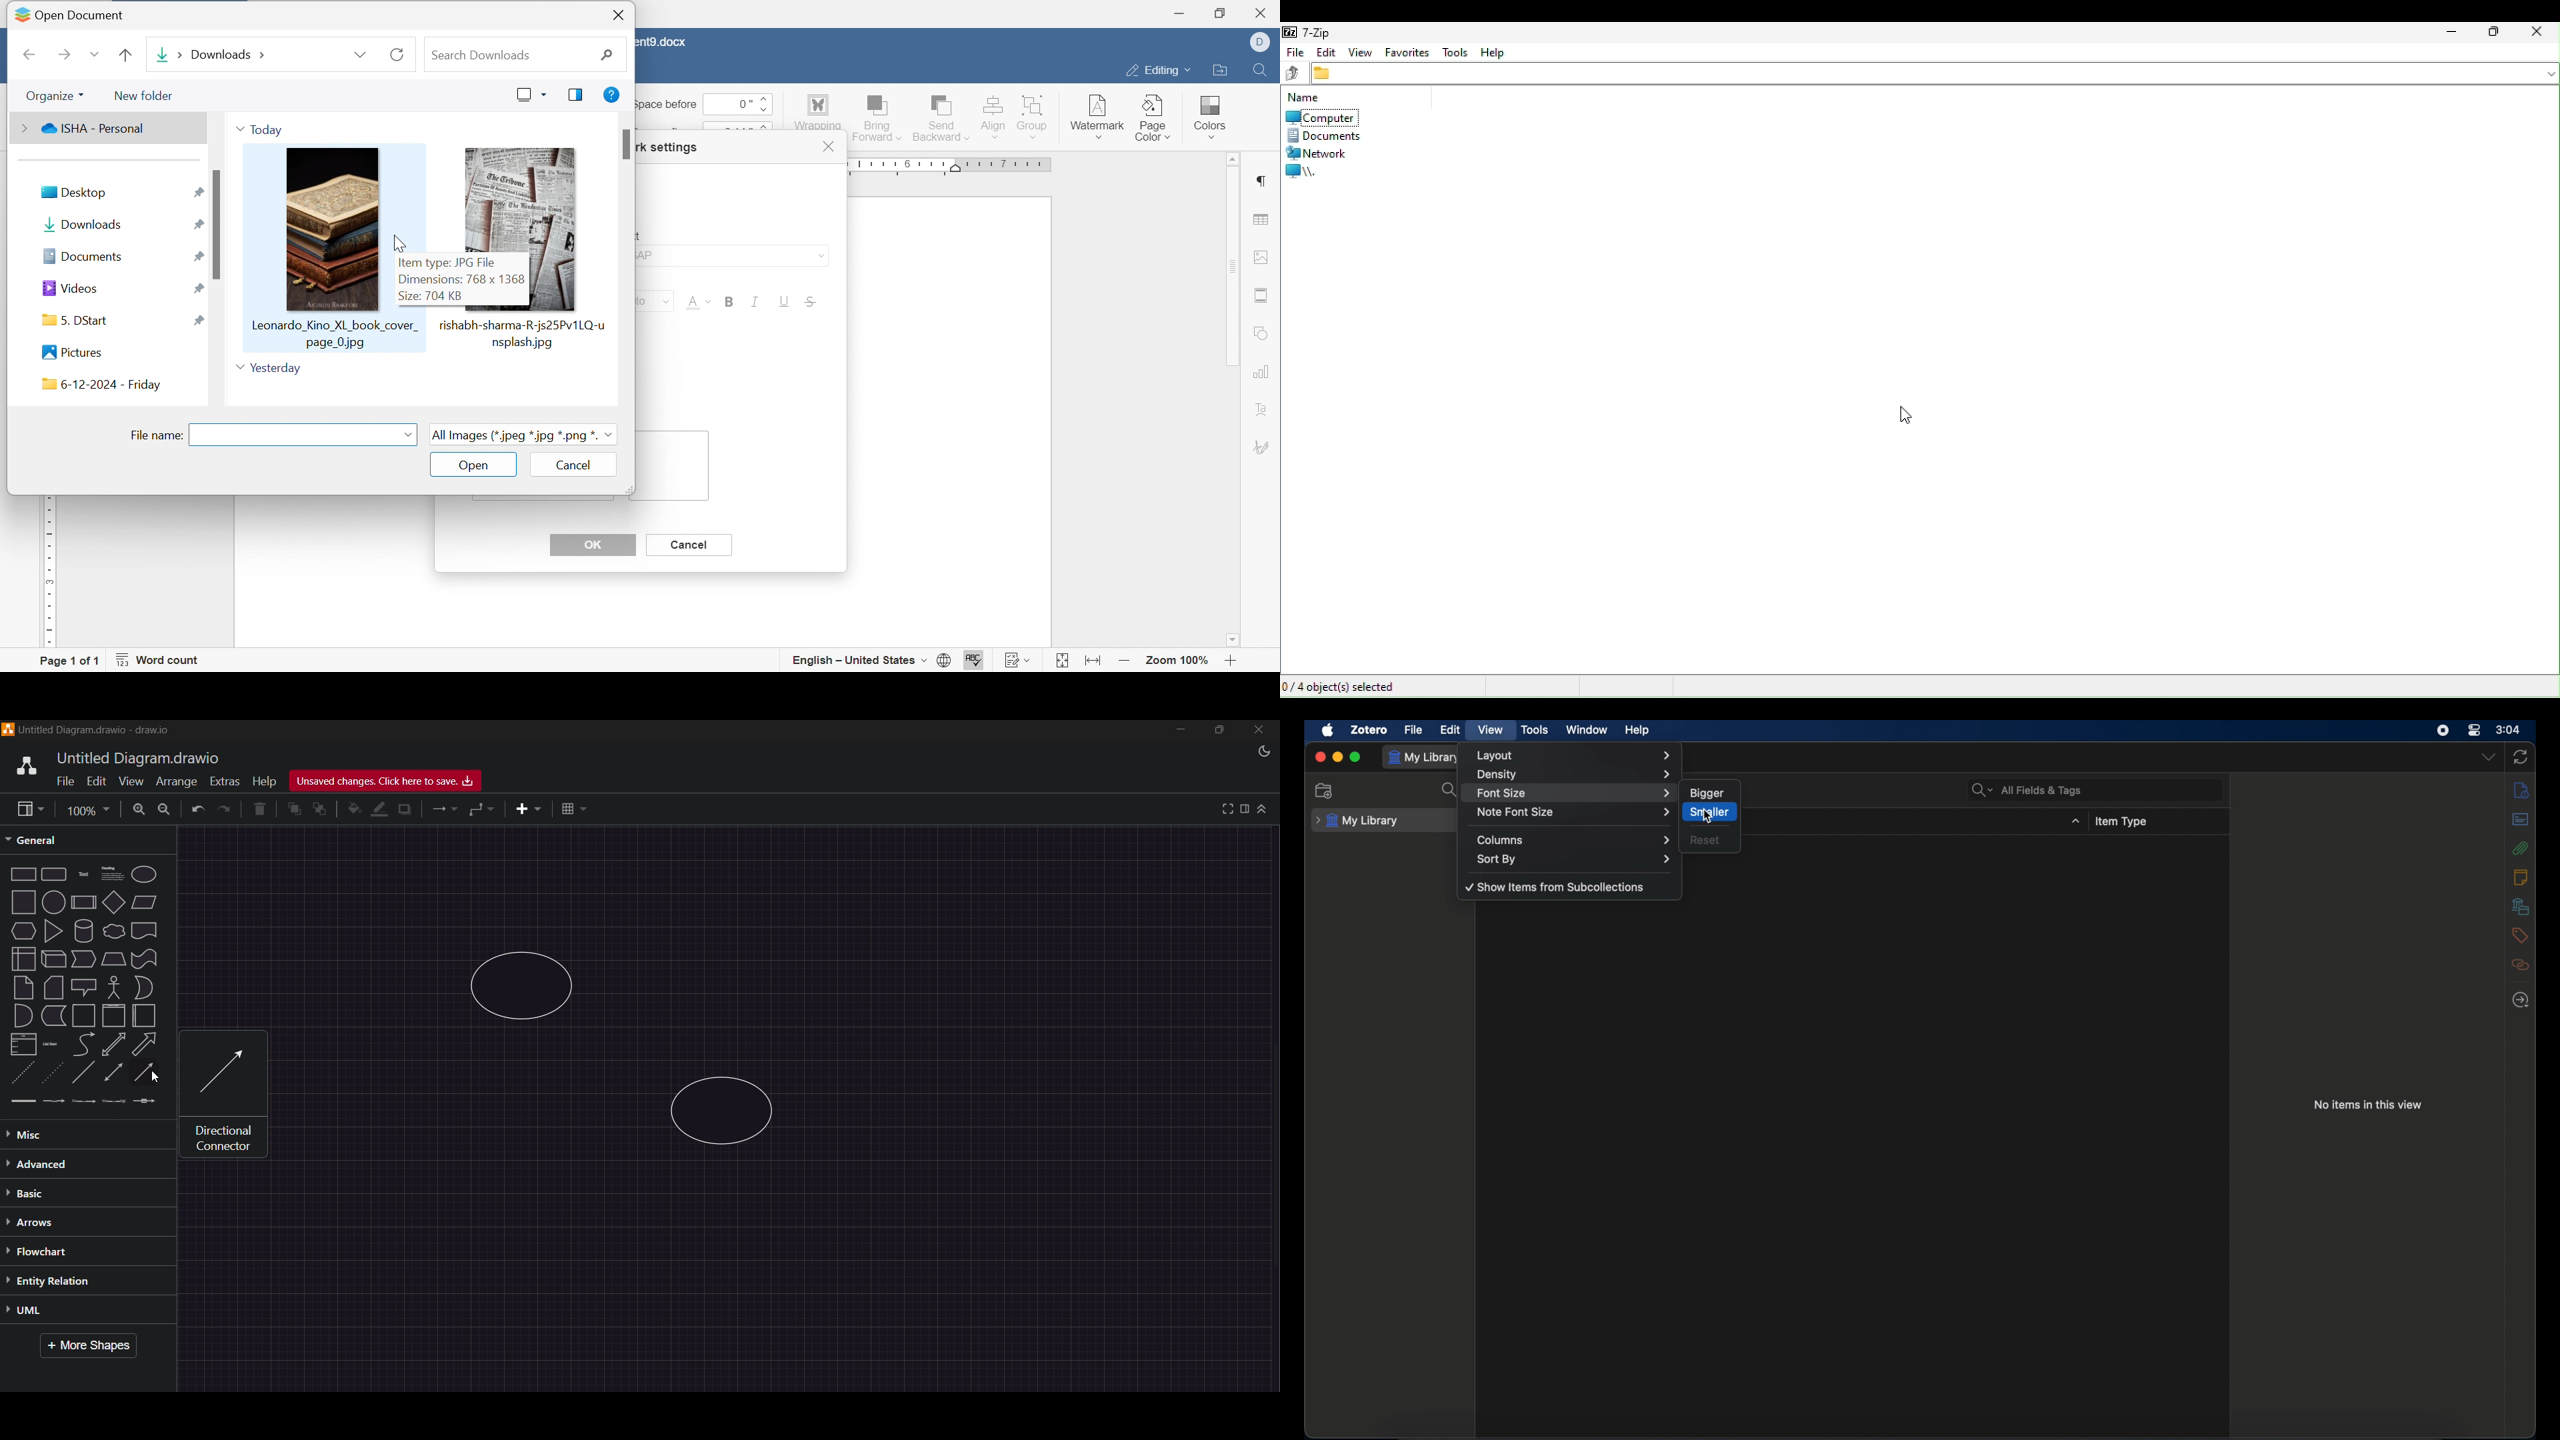  Describe the element at coordinates (211, 57) in the screenshot. I see `downloads` at that location.